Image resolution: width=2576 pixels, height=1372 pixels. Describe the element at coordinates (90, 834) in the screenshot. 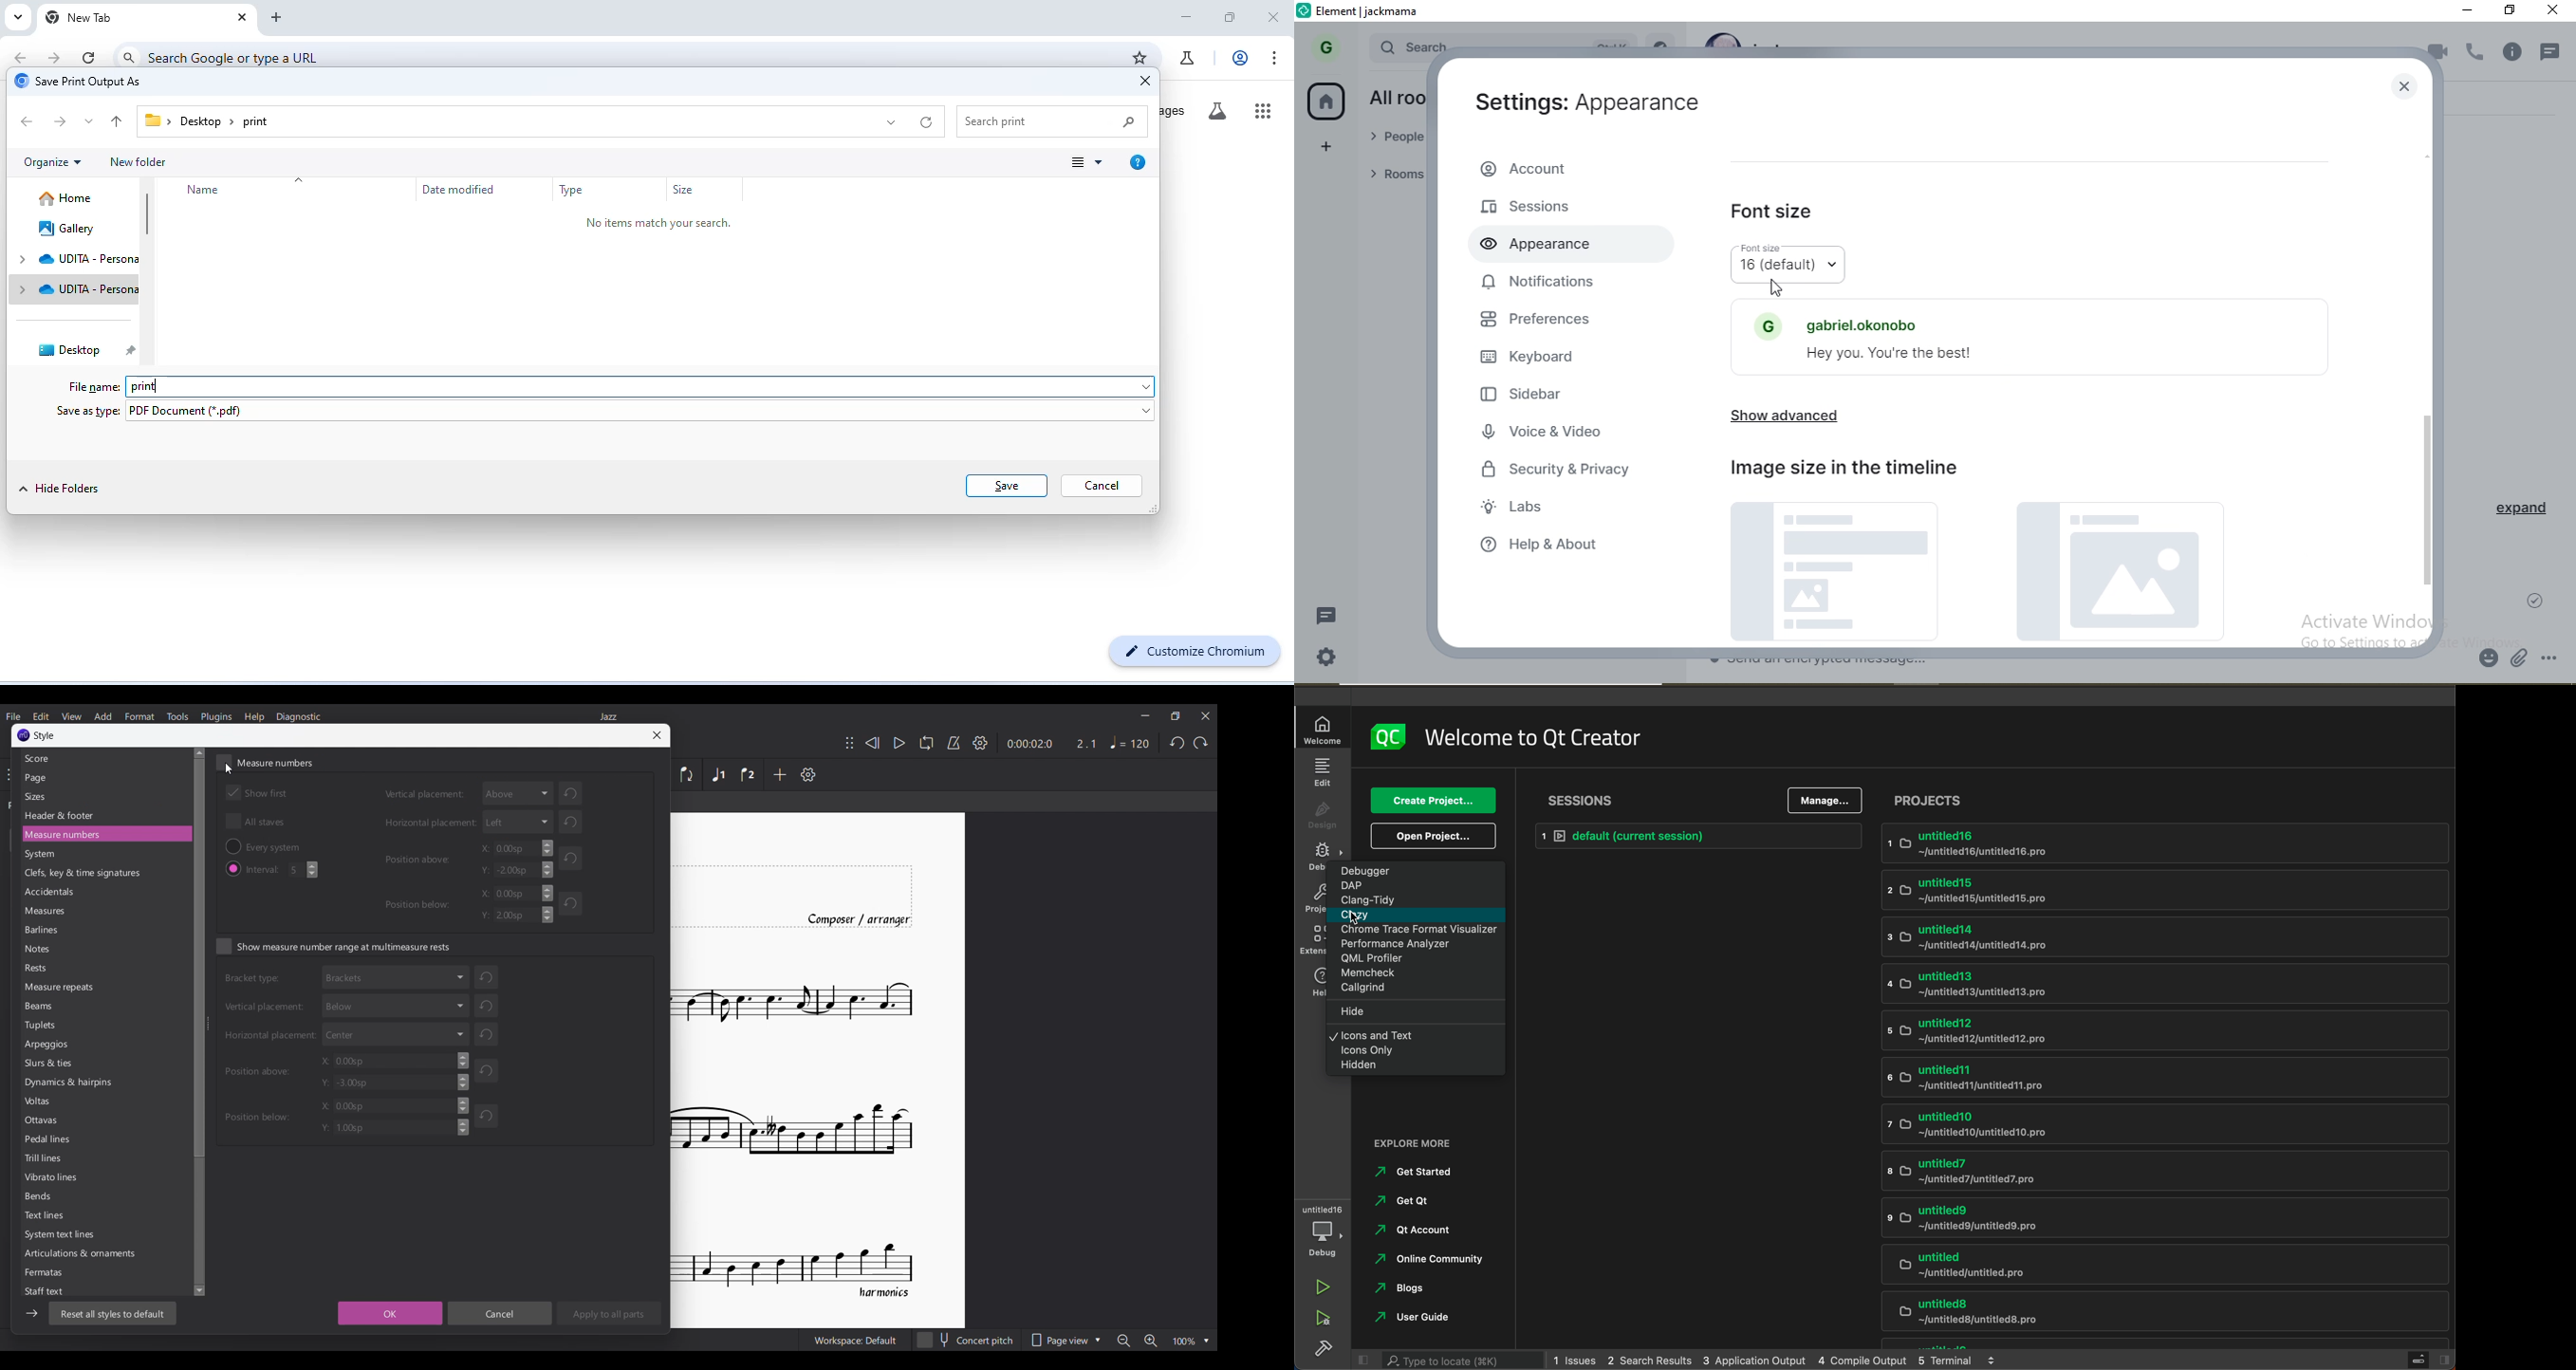

I see `Measure` at that location.